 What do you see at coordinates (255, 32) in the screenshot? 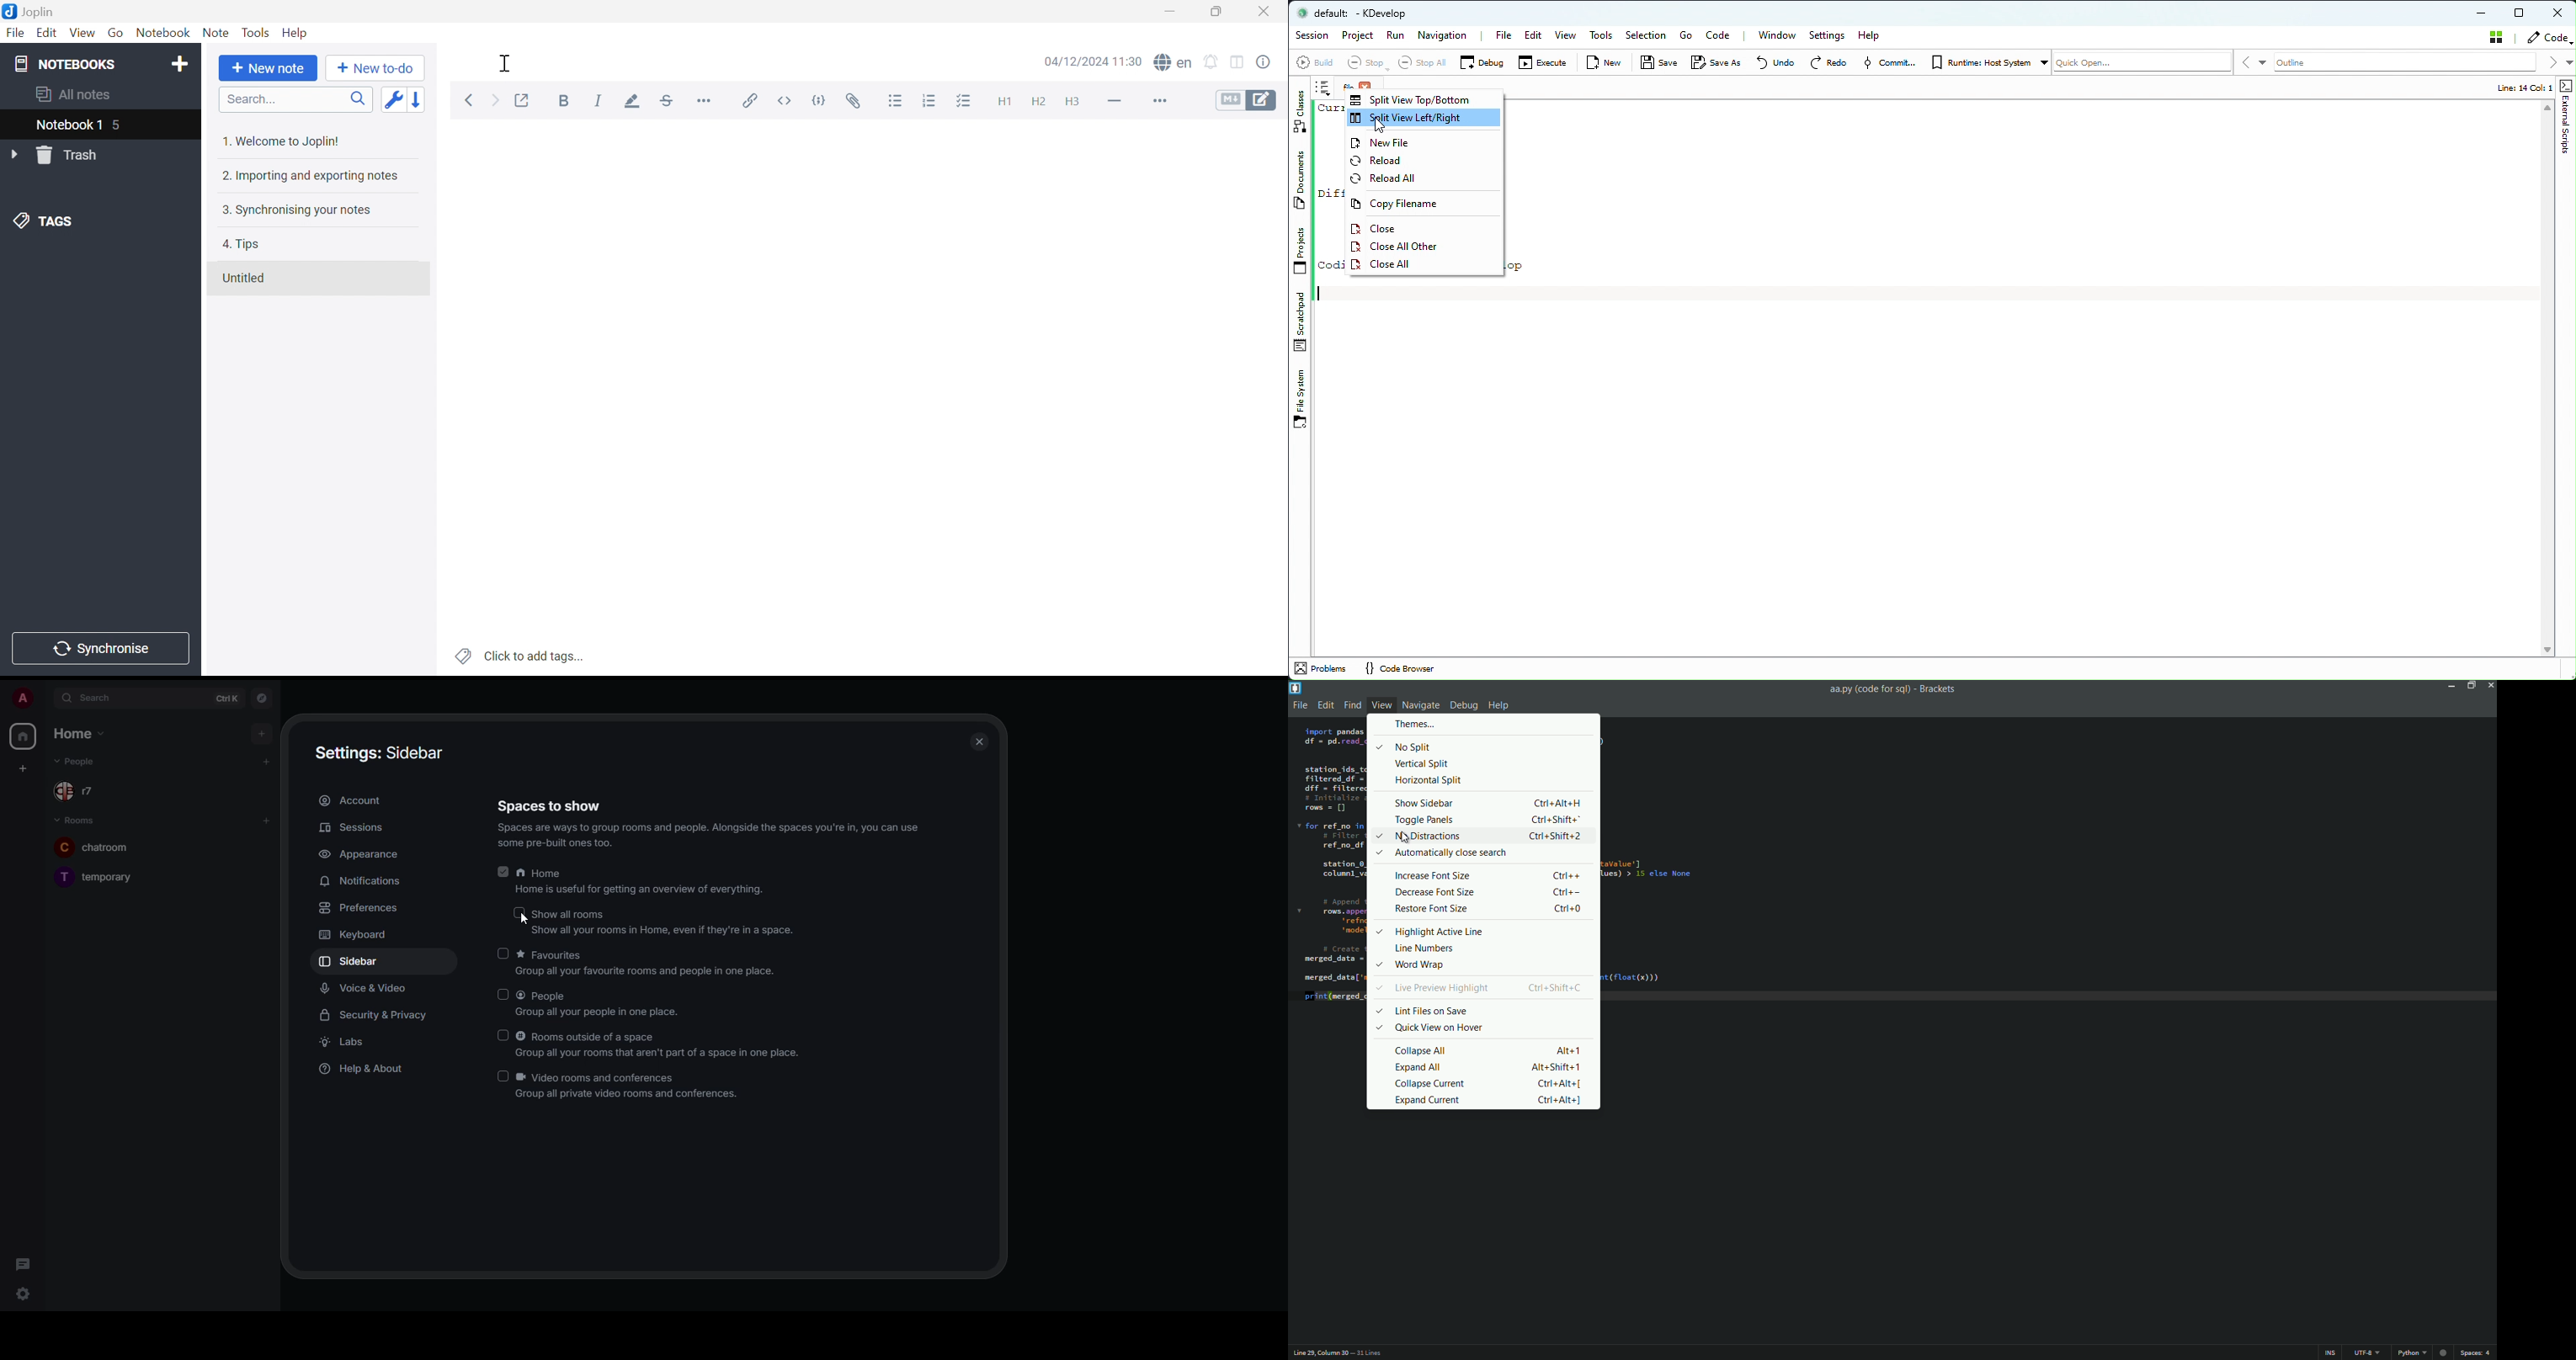
I see `Tools` at bounding box center [255, 32].